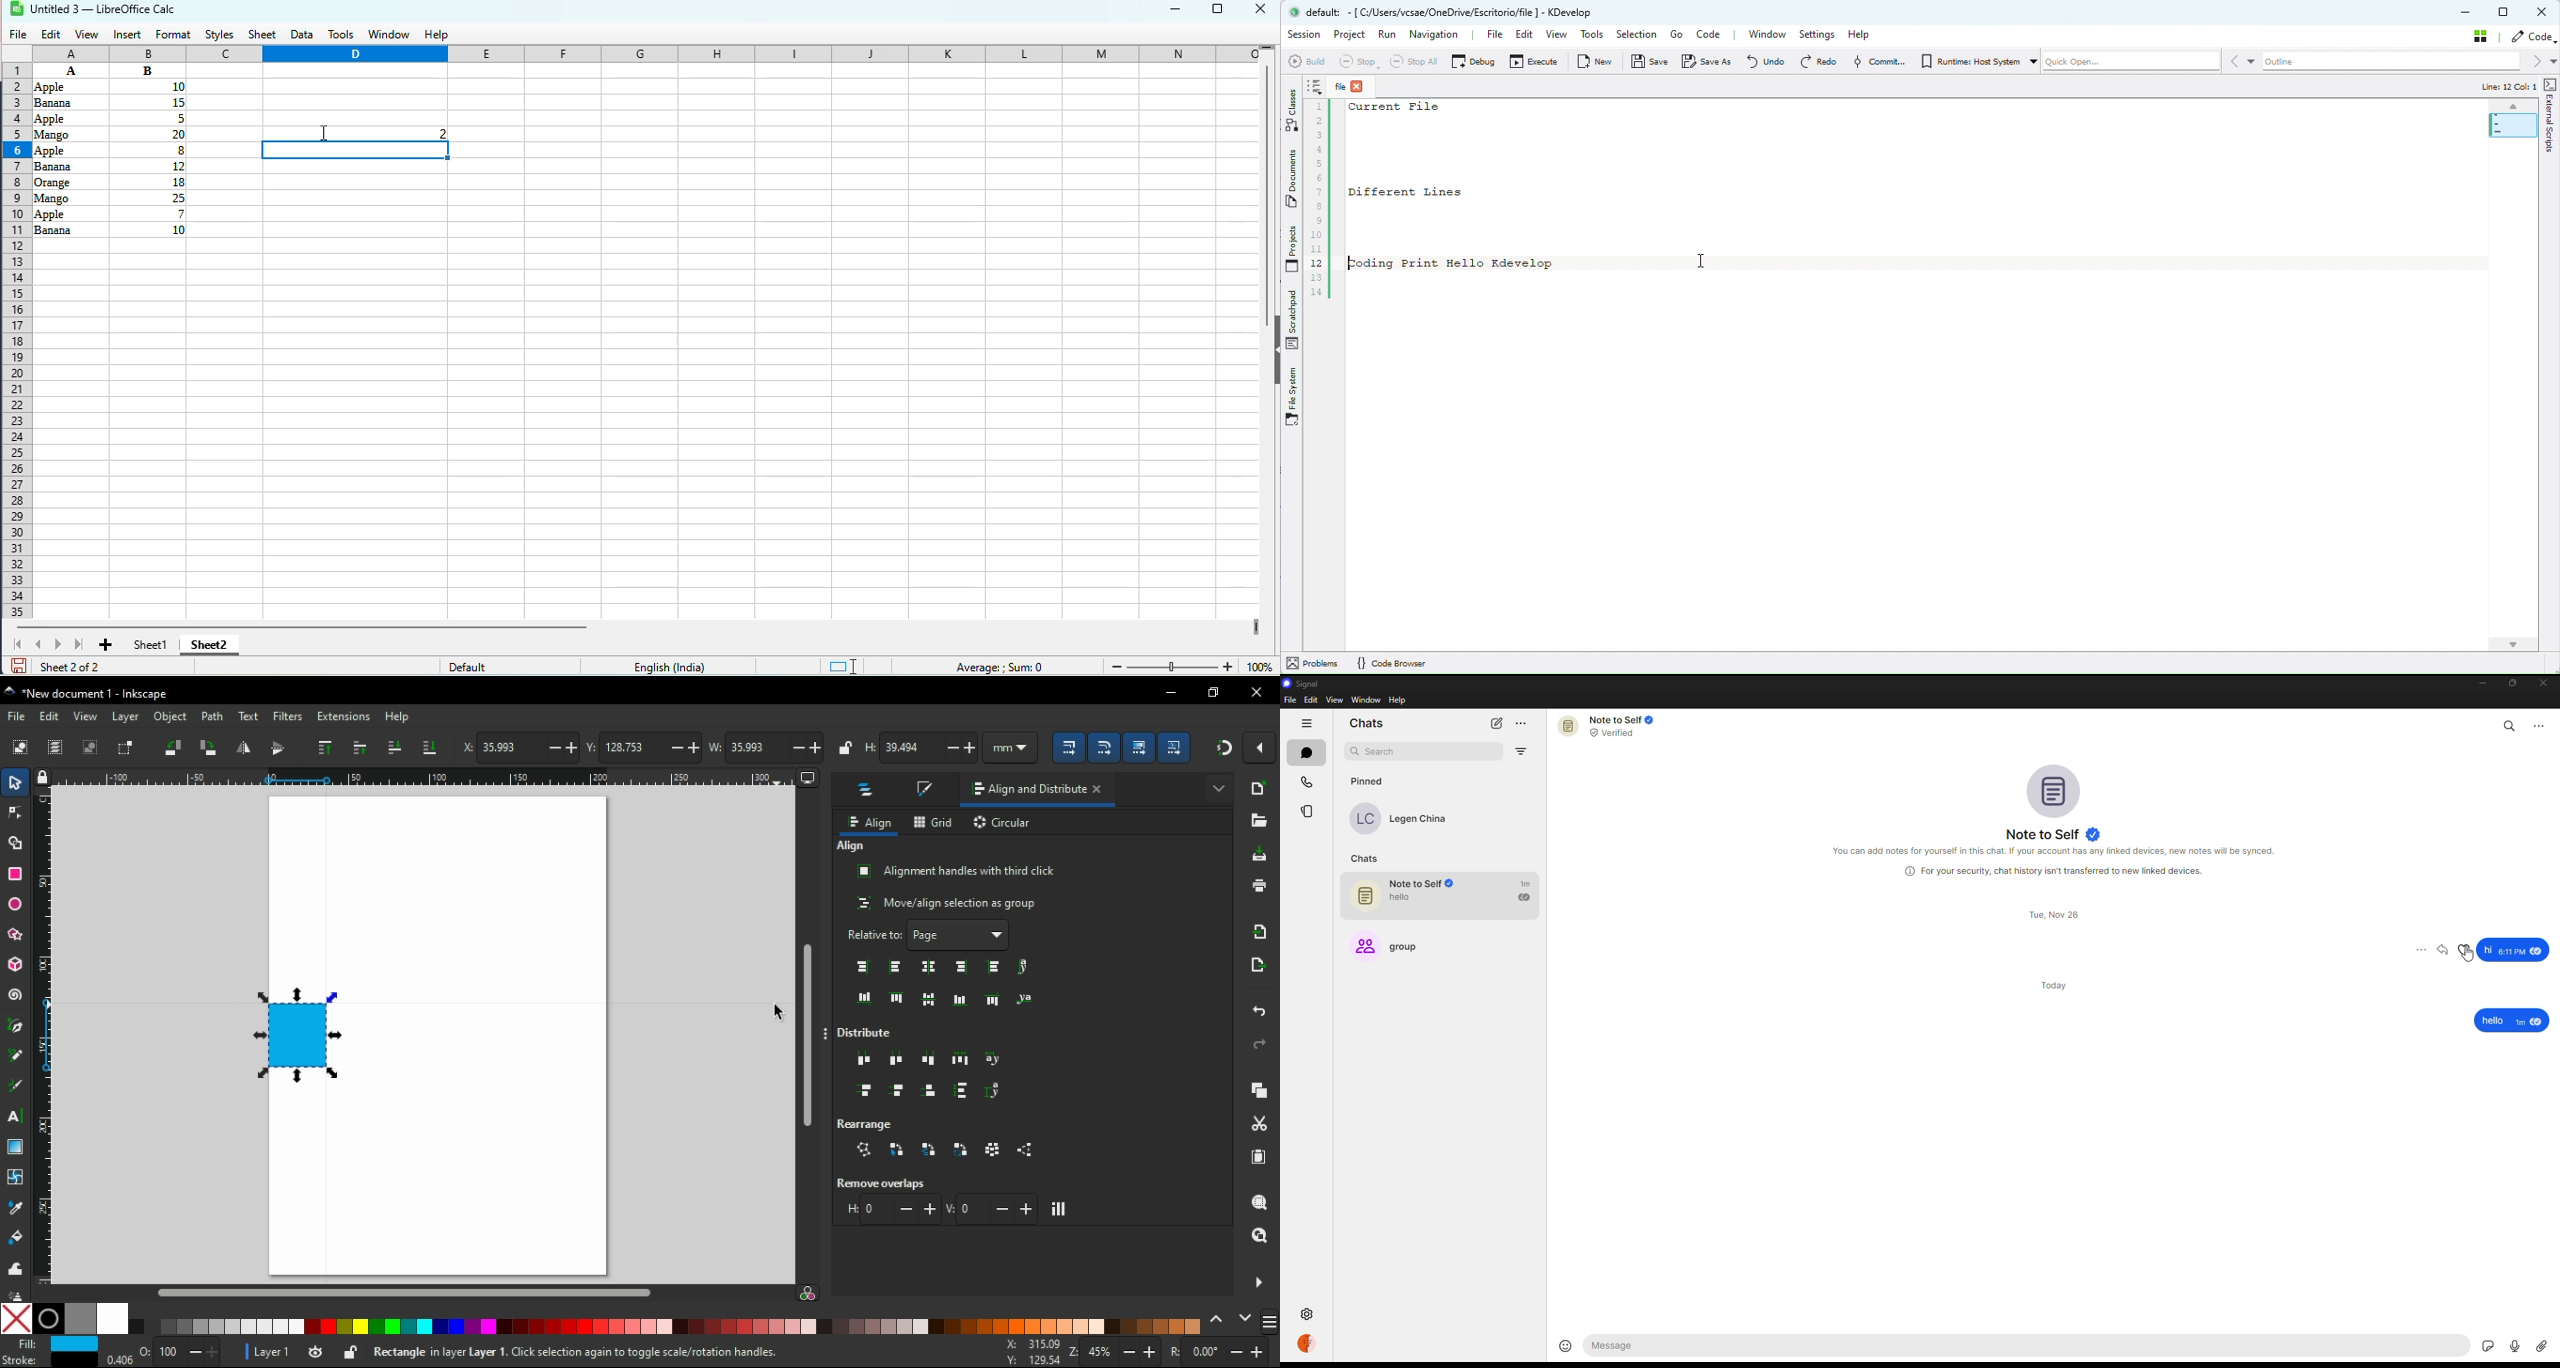 The width and height of the screenshot is (2576, 1372). What do you see at coordinates (863, 1060) in the screenshot?
I see `distribute horizontally with even spacing between left edges` at bounding box center [863, 1060].